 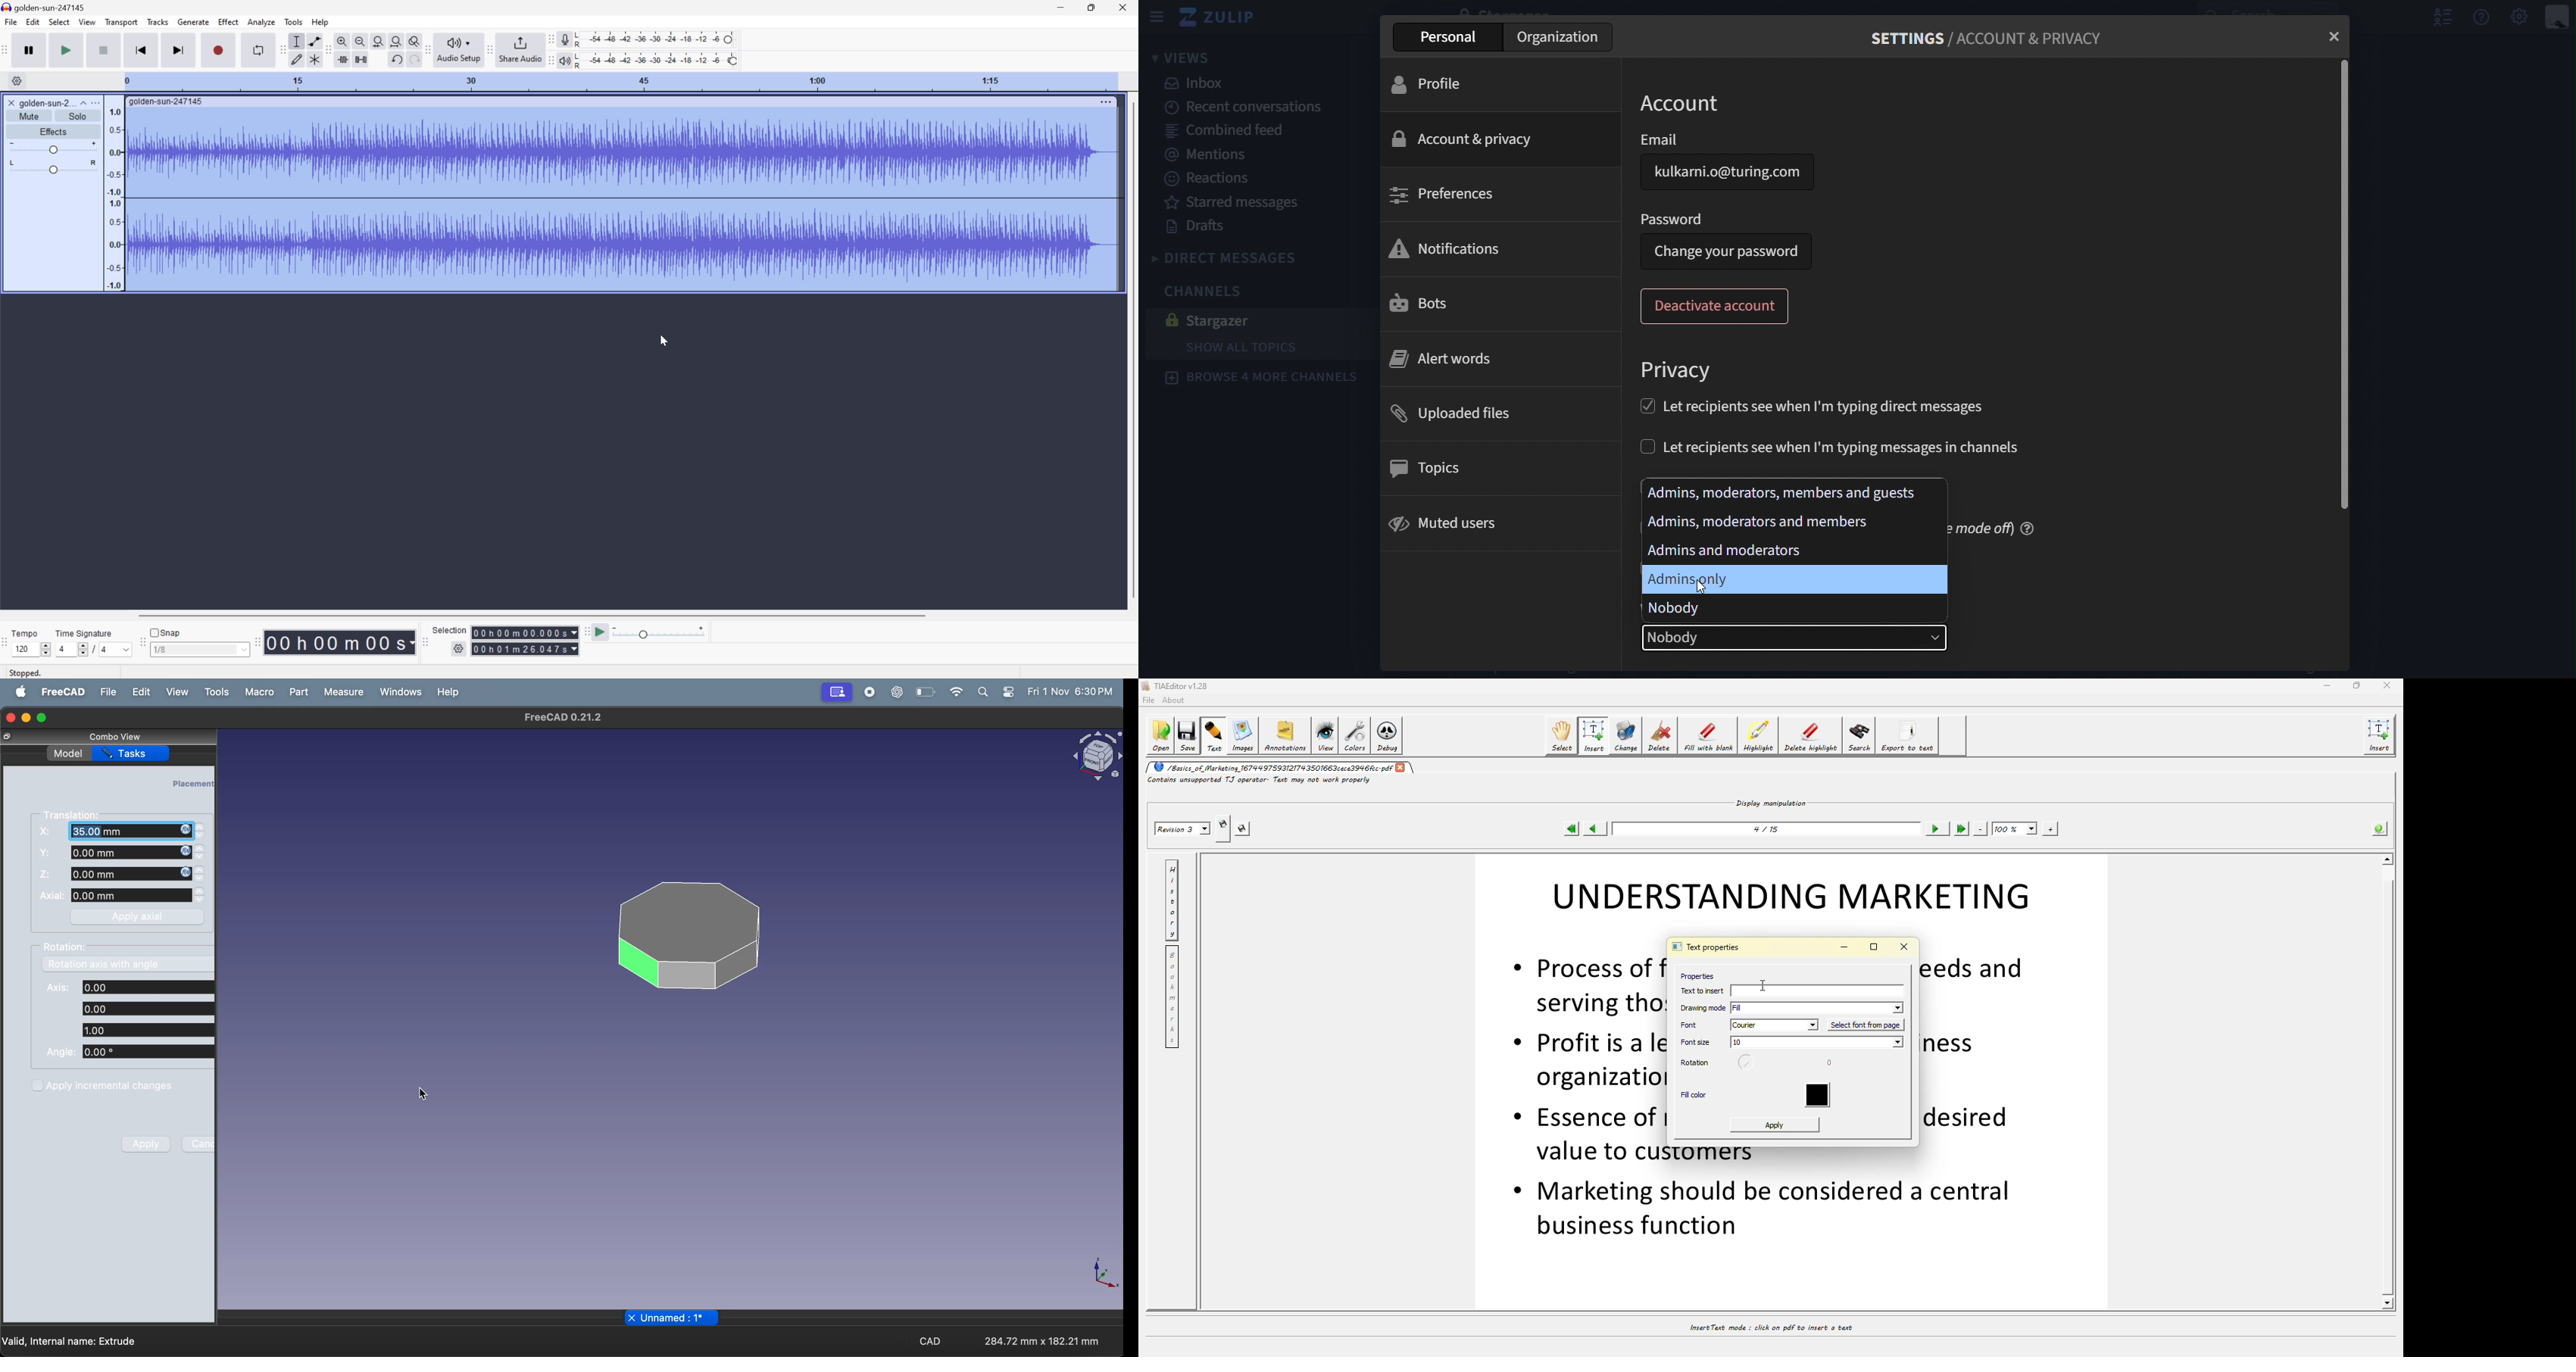 What do you see at coordinates (199, 826) in the screenshot?
I see `Up` at bounding box center [199, 826].